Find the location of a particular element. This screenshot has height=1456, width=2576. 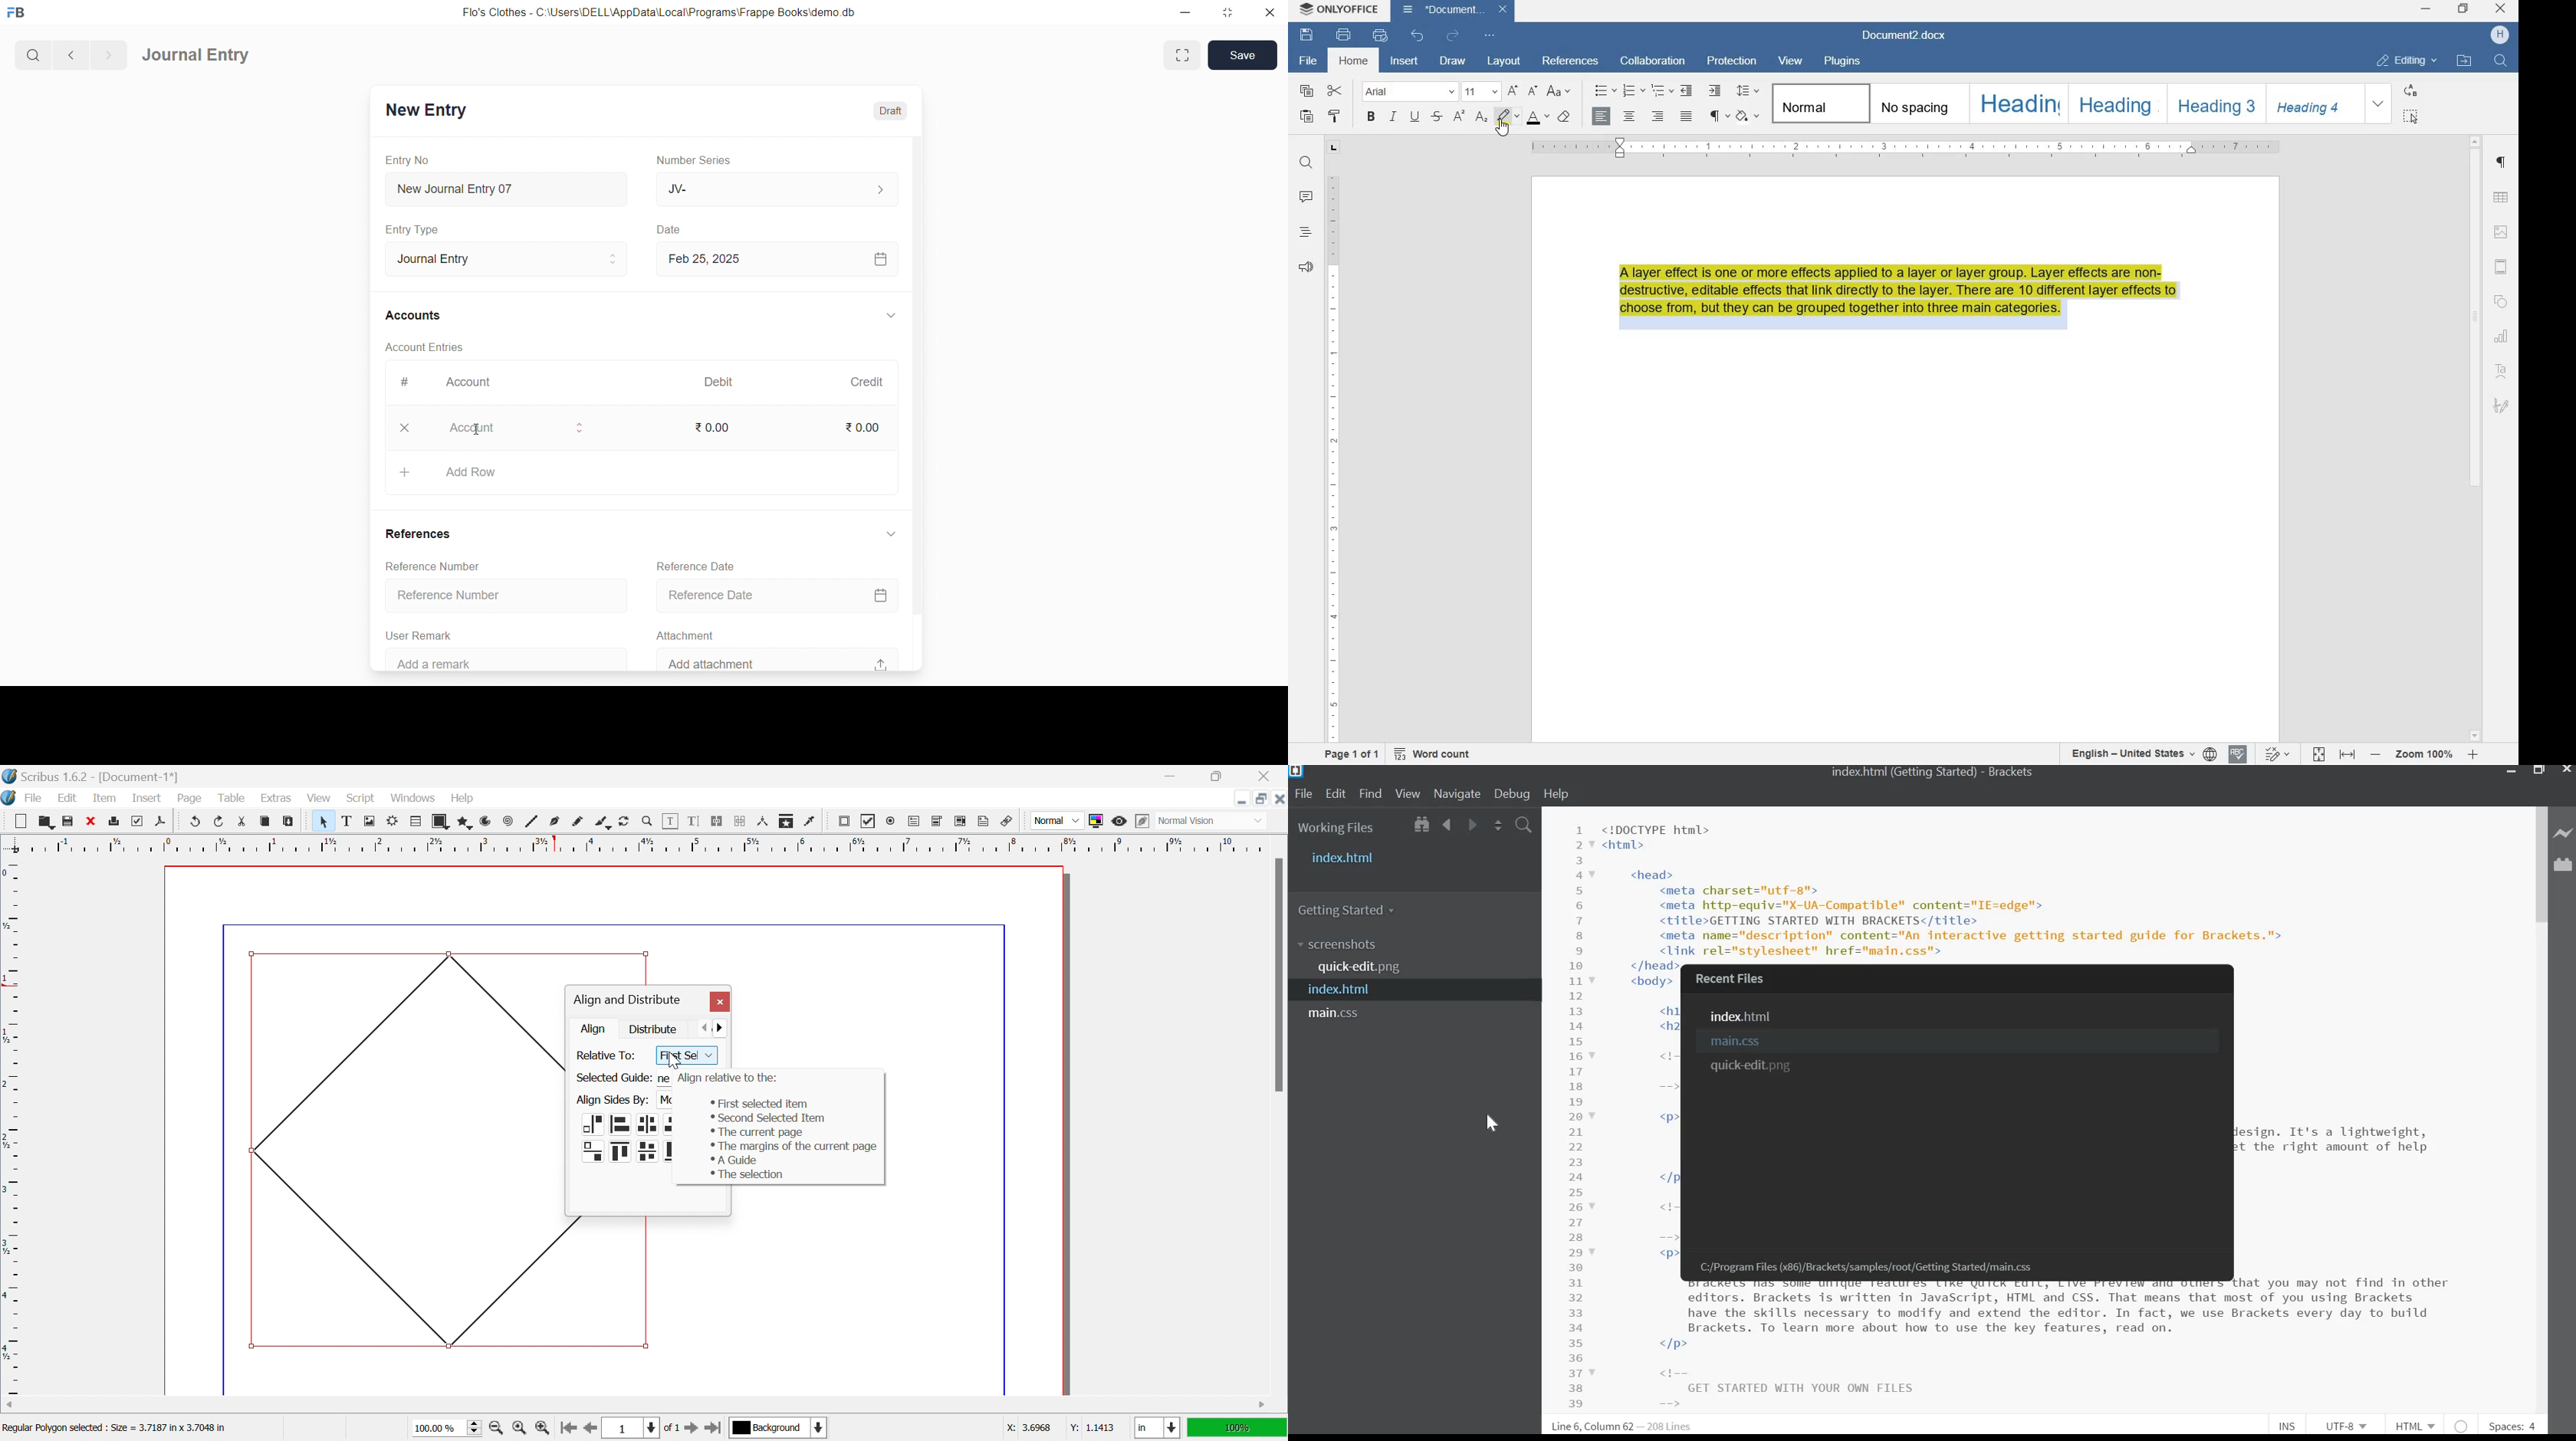

Journal Entry is located at coordinates (197, 56).